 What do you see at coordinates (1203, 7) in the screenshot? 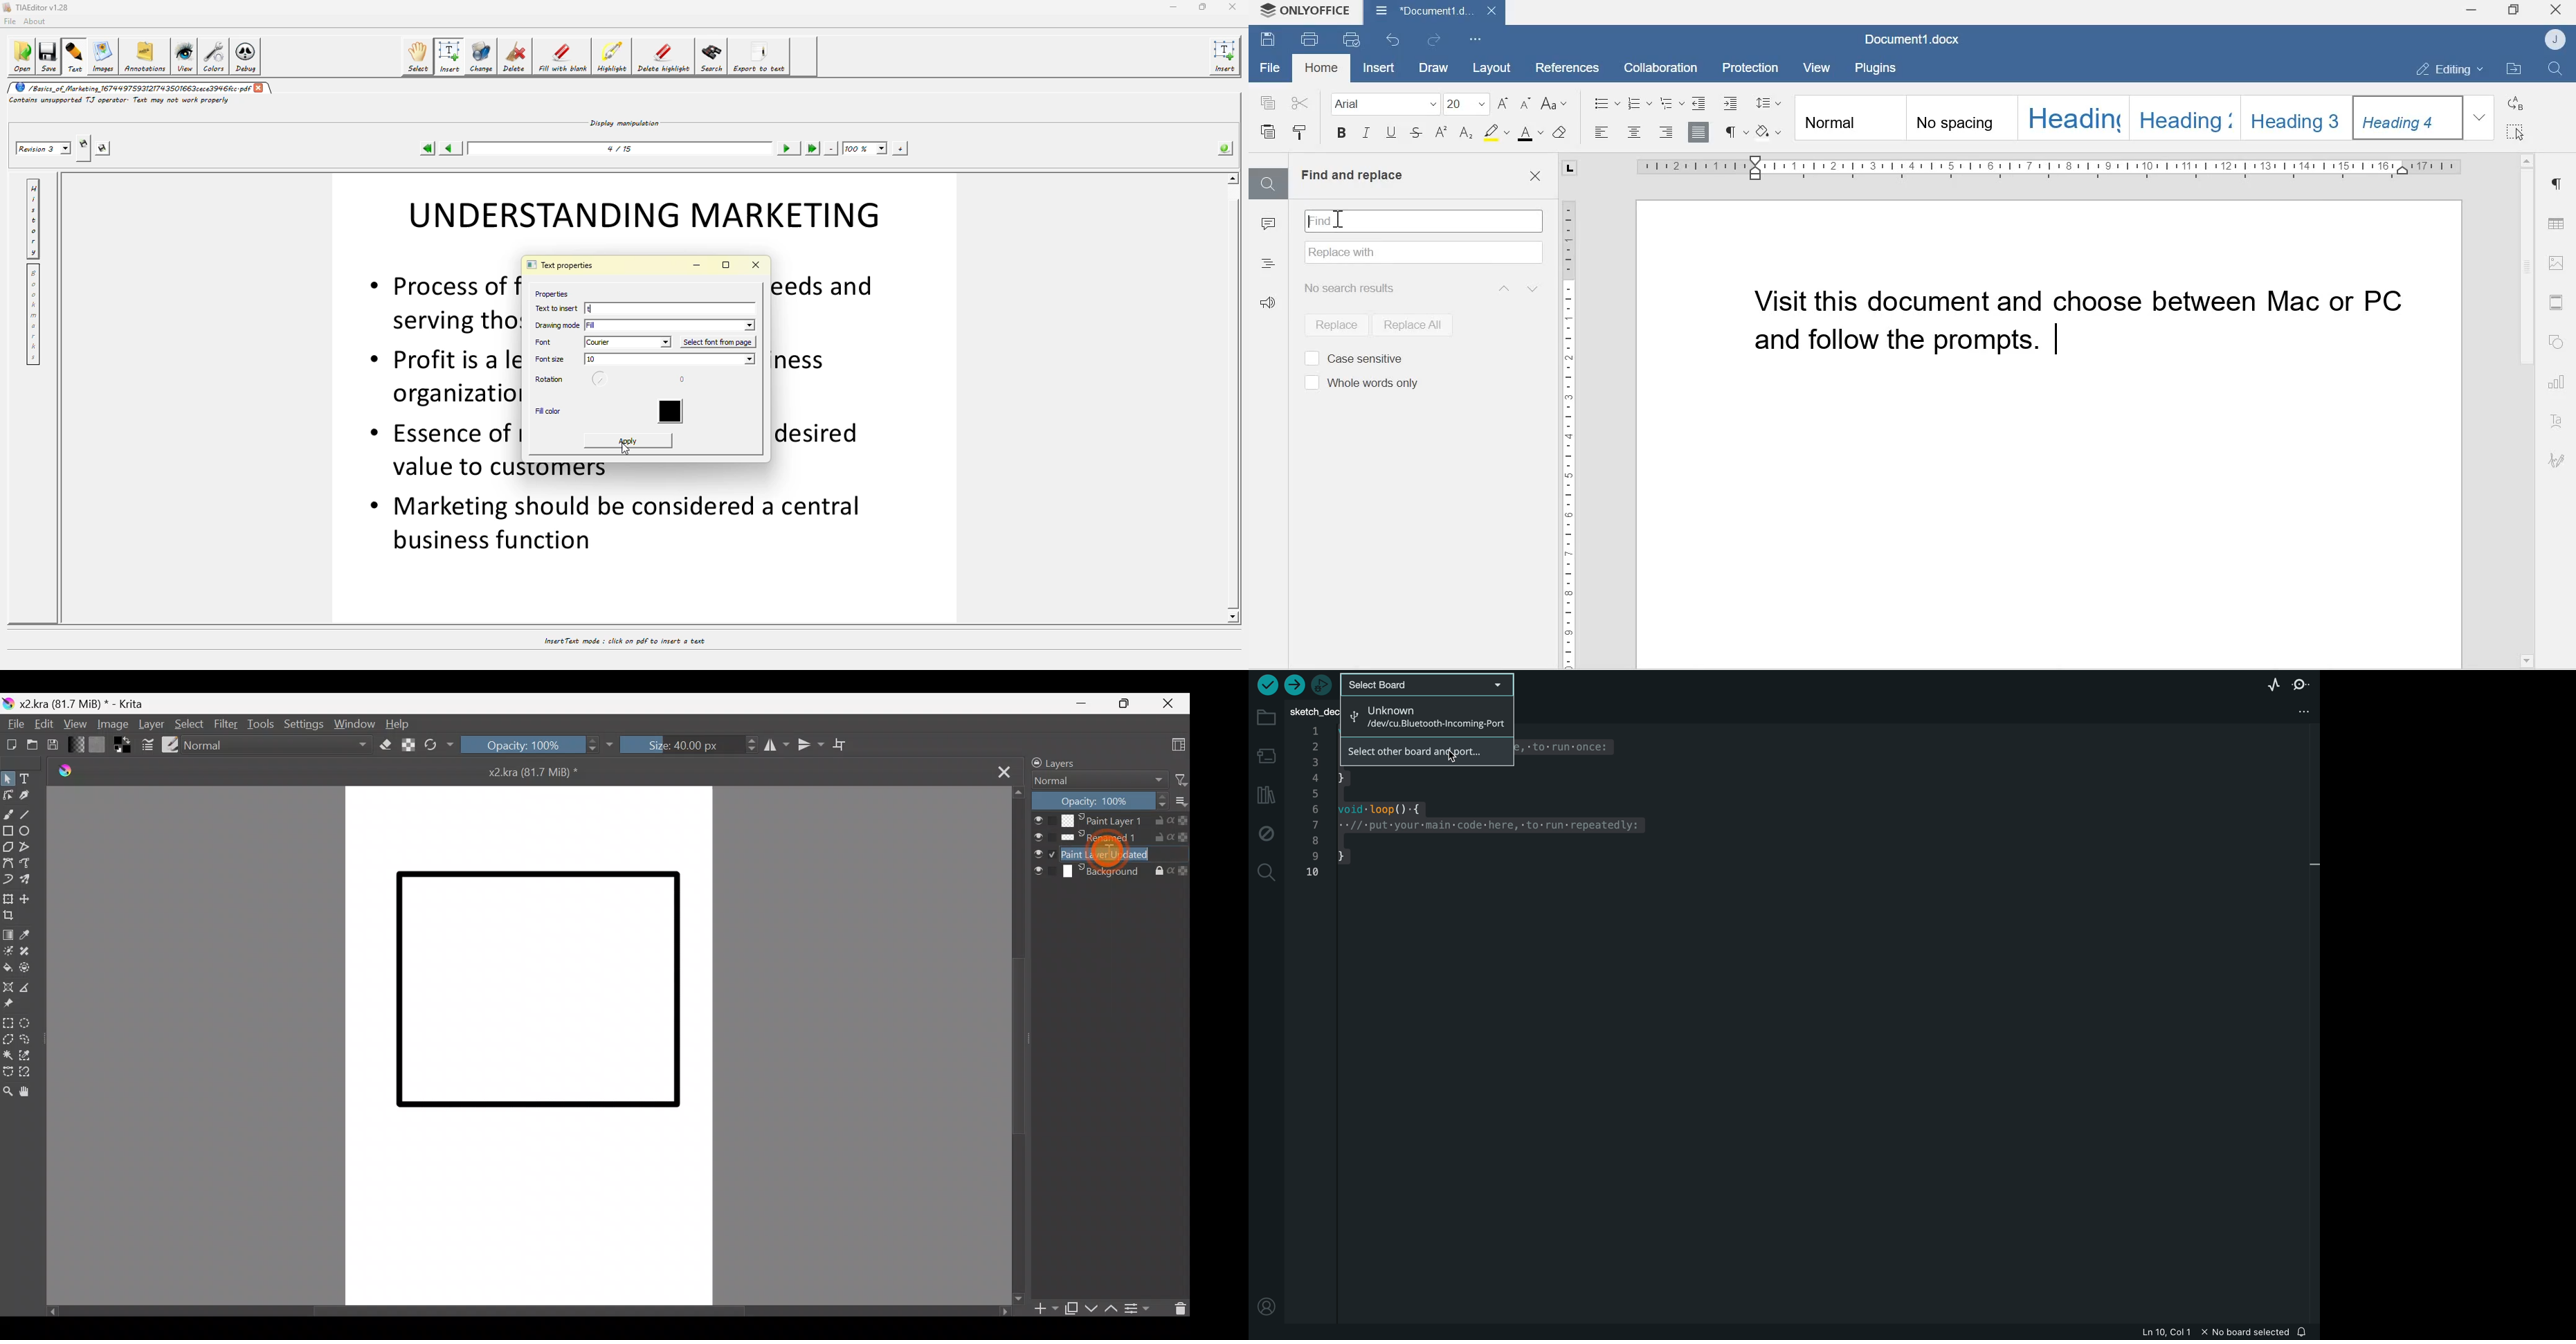
I see `maximize` at bounding box center [1203, 7].